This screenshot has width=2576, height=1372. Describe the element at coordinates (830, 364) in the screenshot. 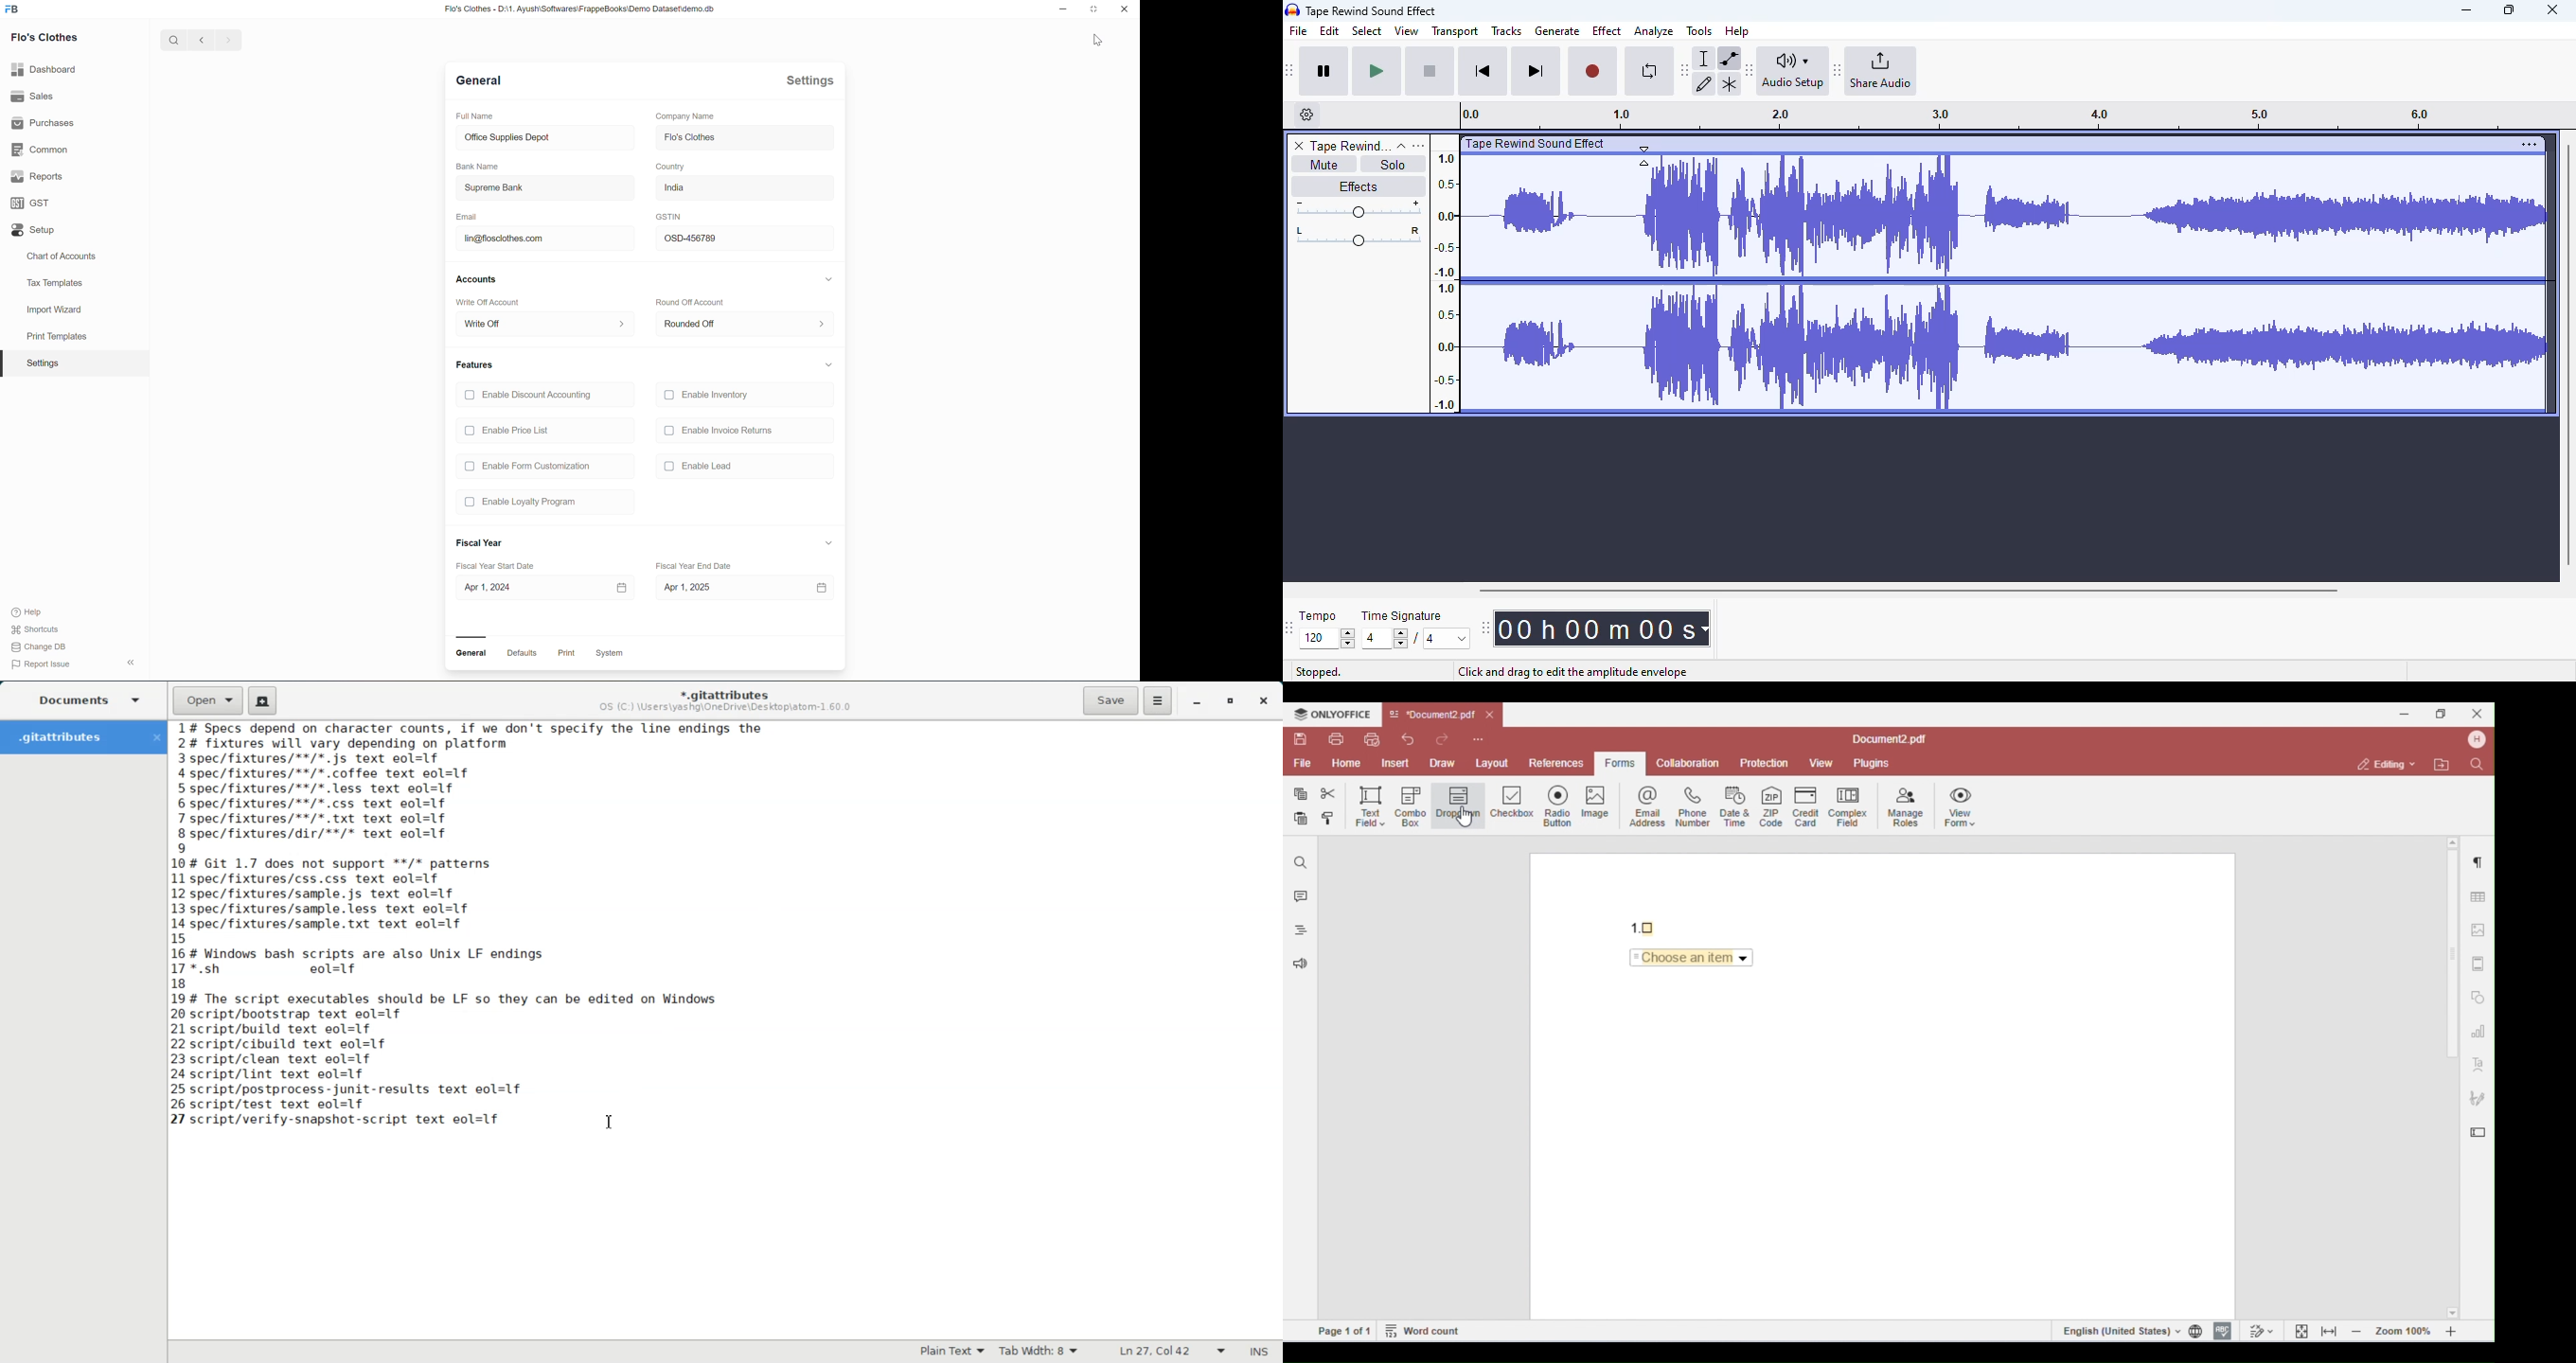

I see `Expand/collapse` at that location.